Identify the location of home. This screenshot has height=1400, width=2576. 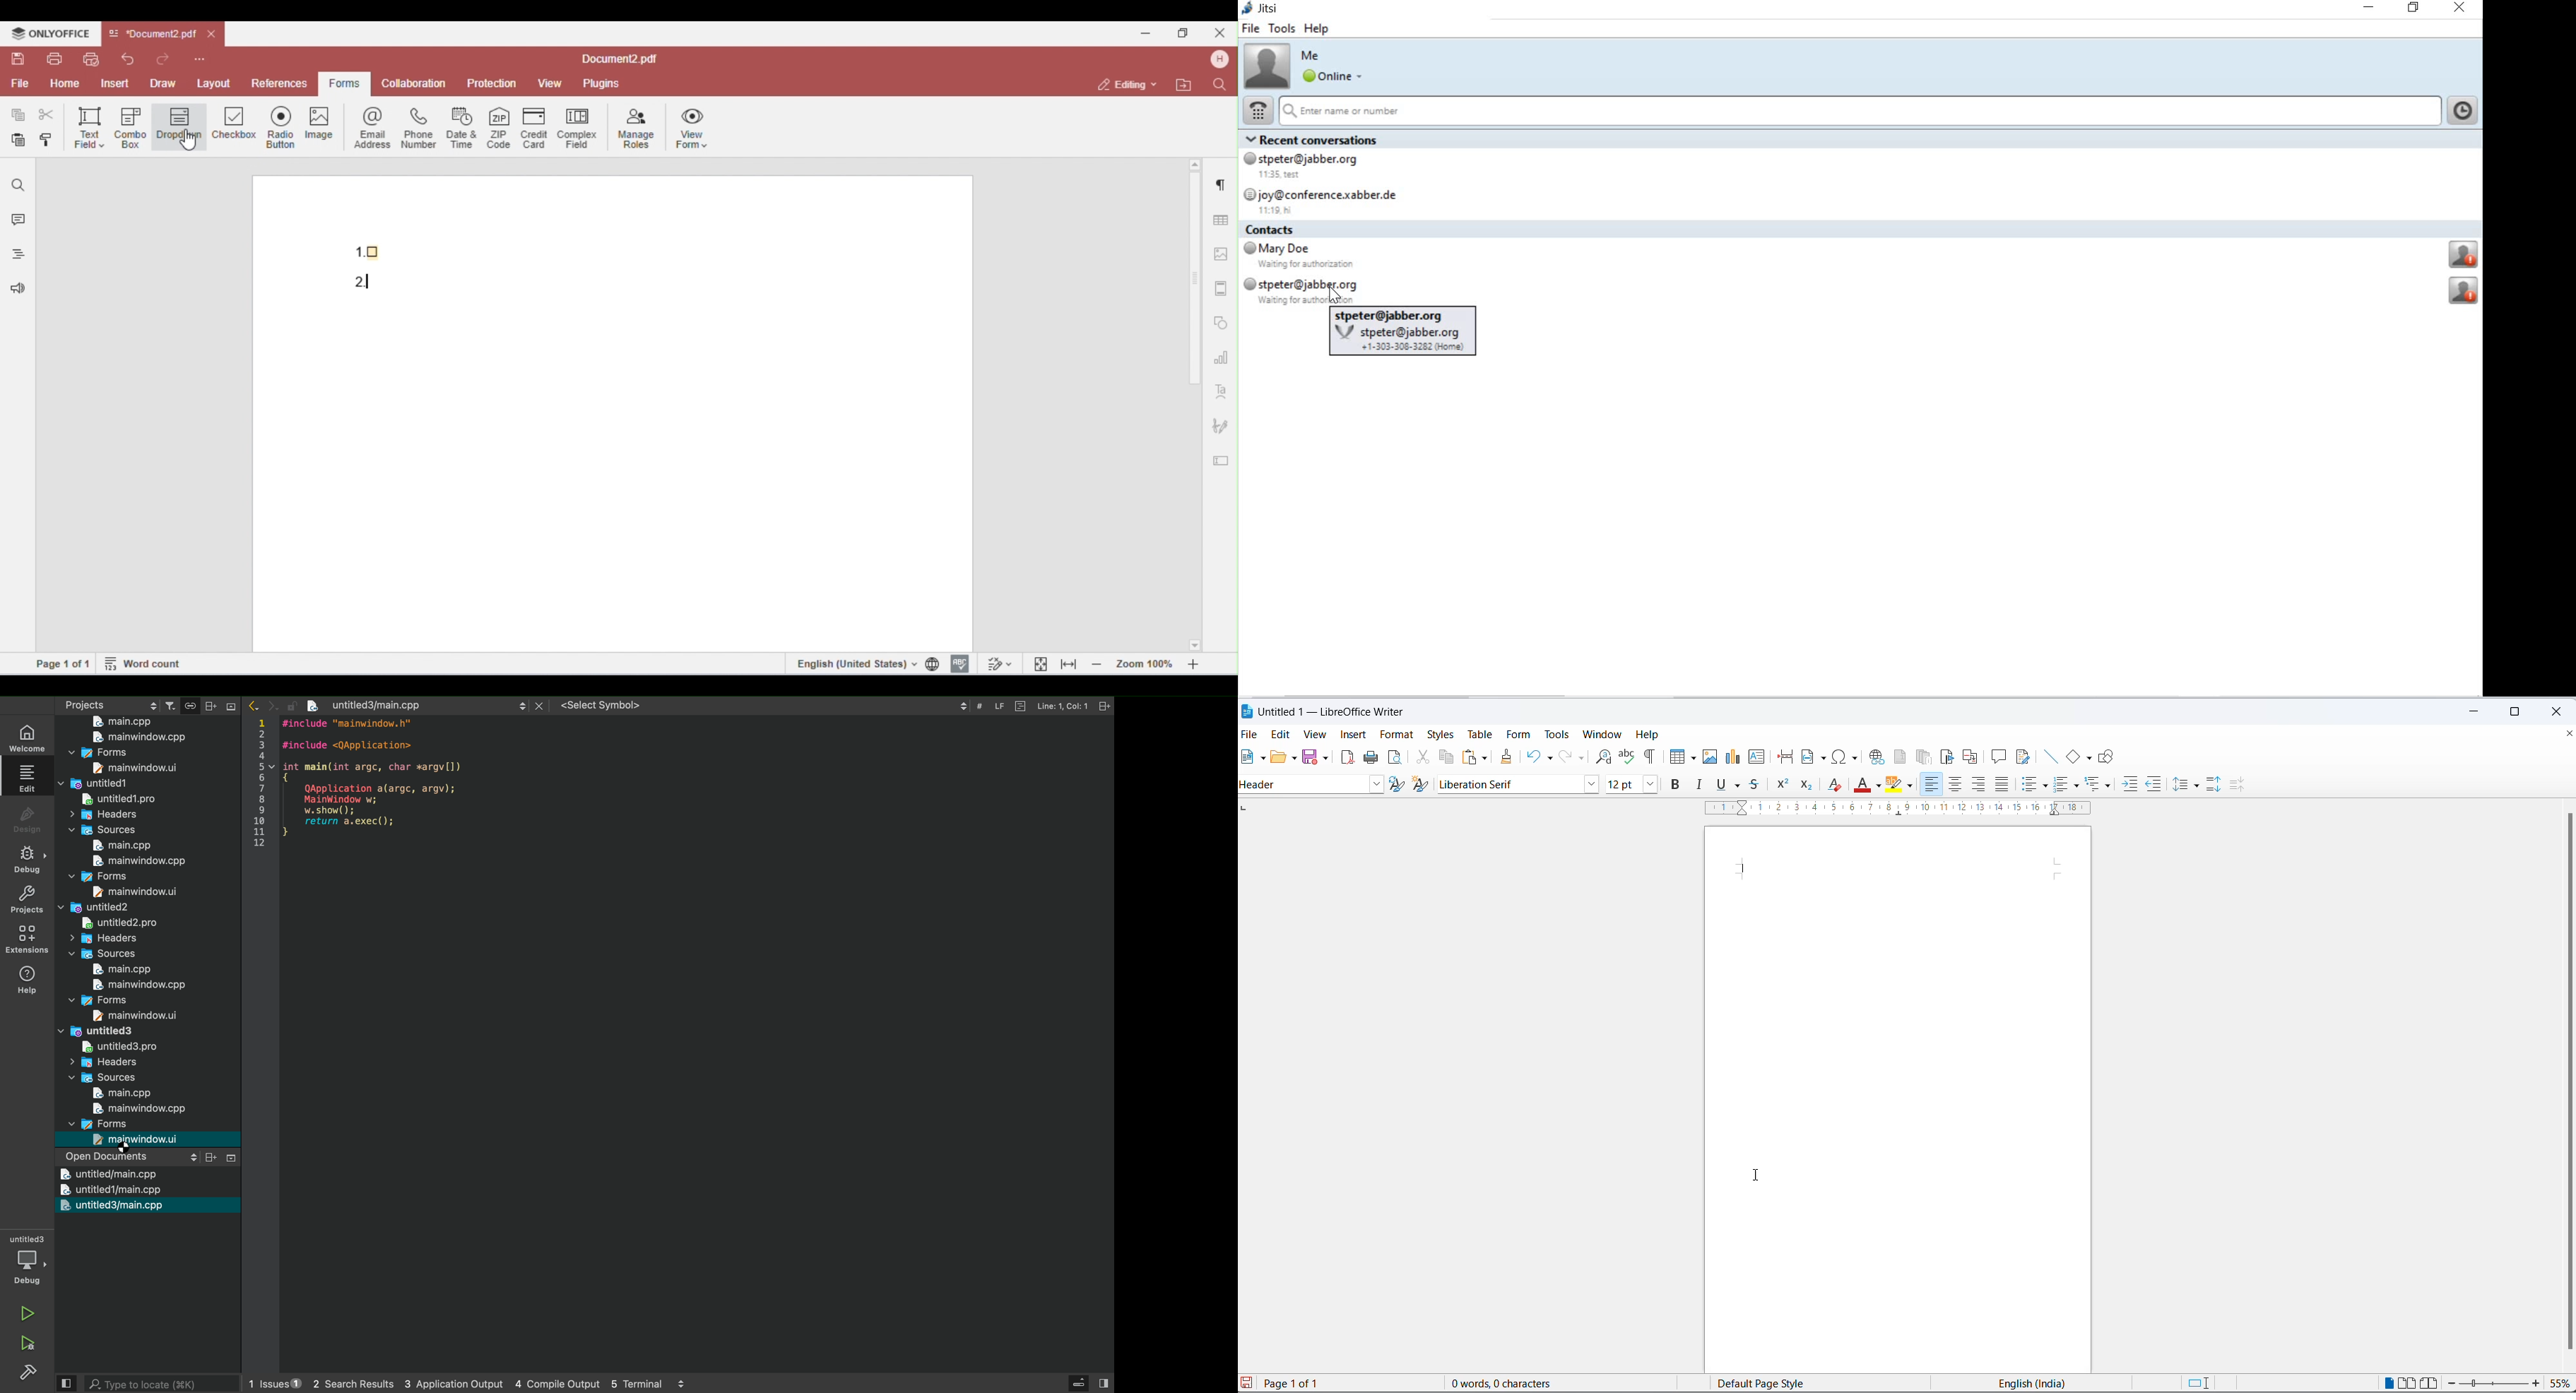
(29, 738).